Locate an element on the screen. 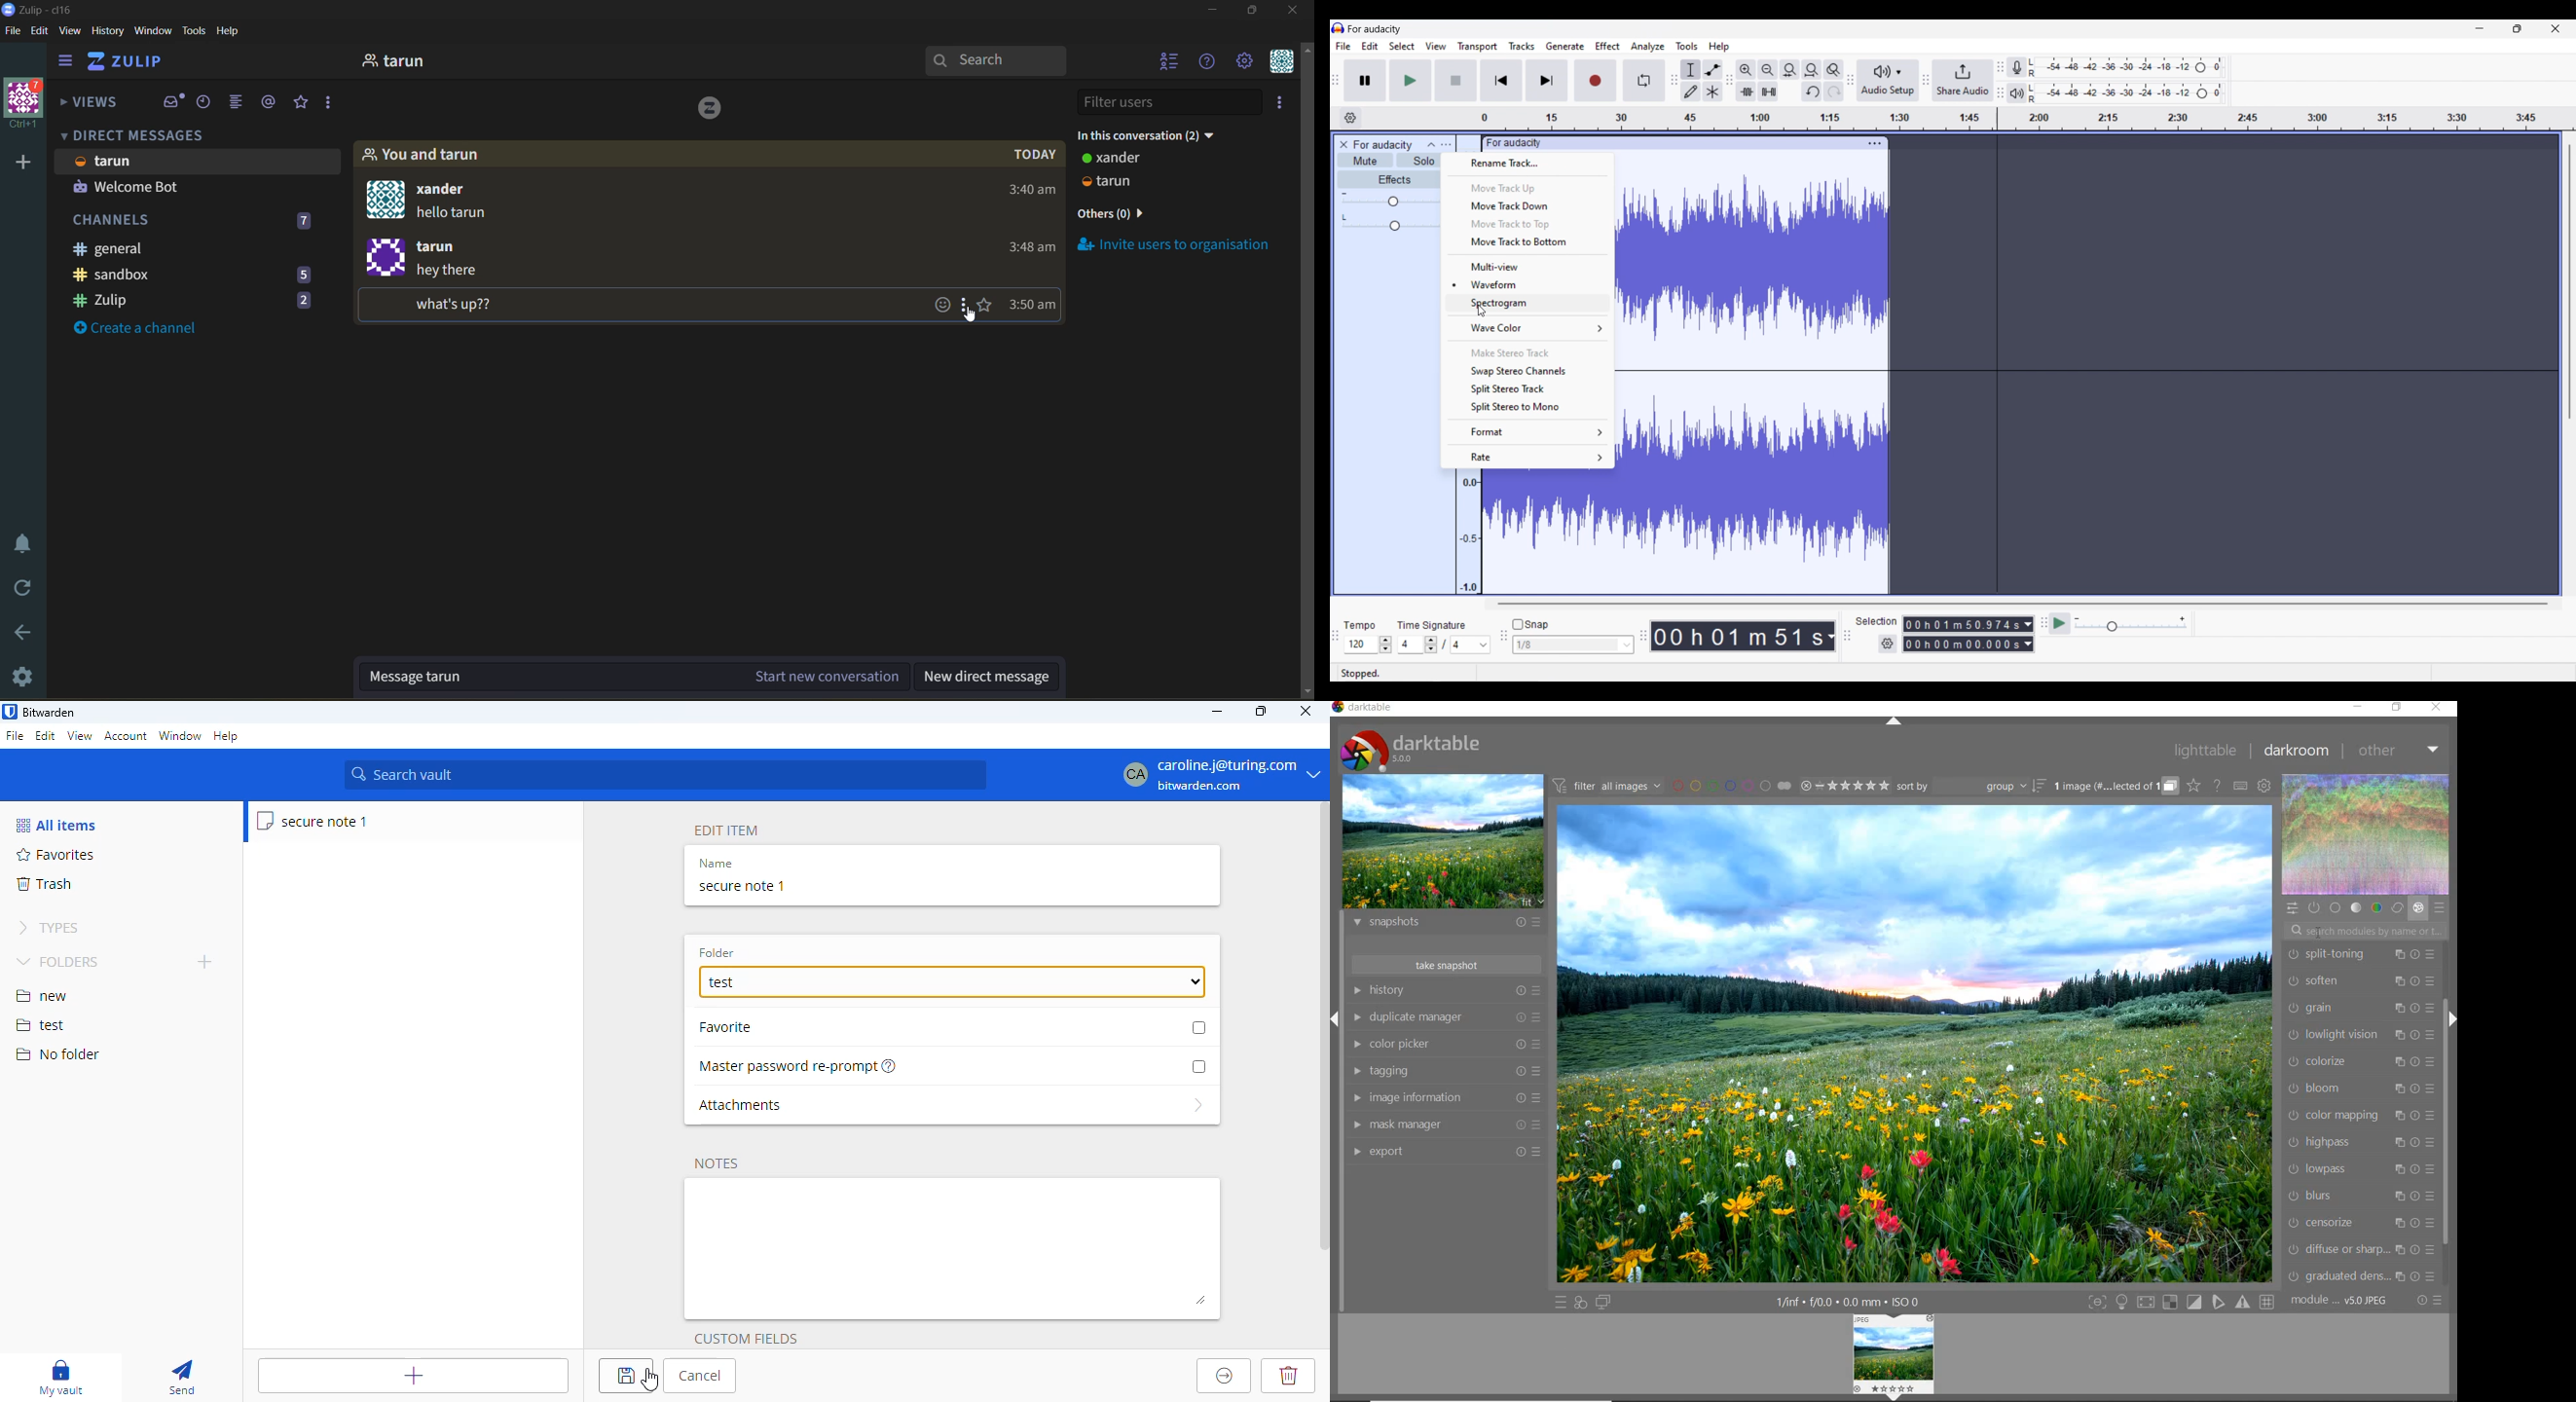  1/inf*f/0.0 mm*ISO 0 is located at coordinates (1847, 1301).